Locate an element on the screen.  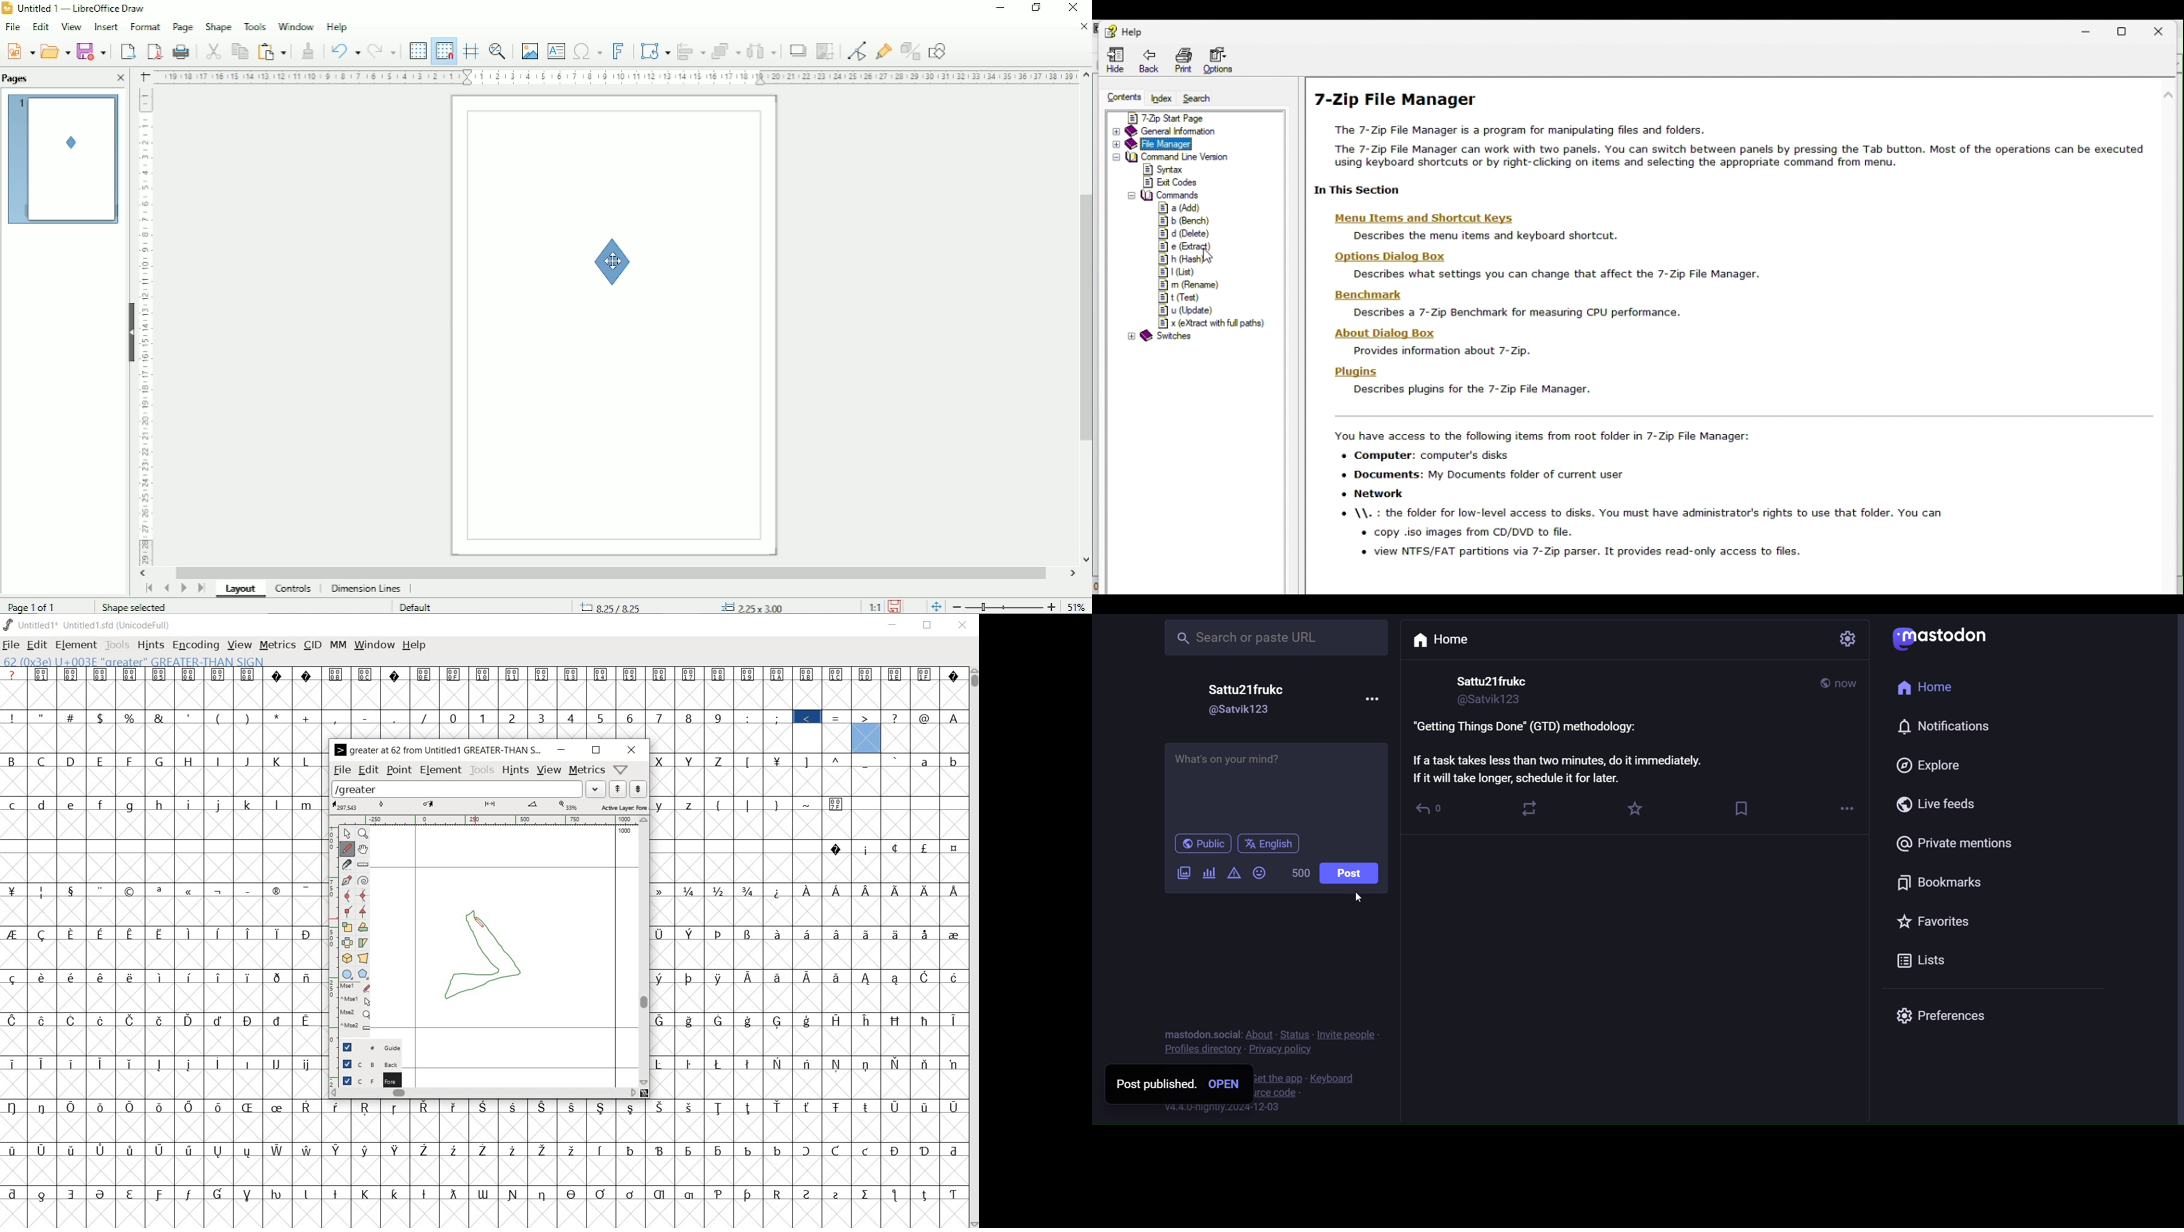
favorites is located at coordinates (1935, 925).